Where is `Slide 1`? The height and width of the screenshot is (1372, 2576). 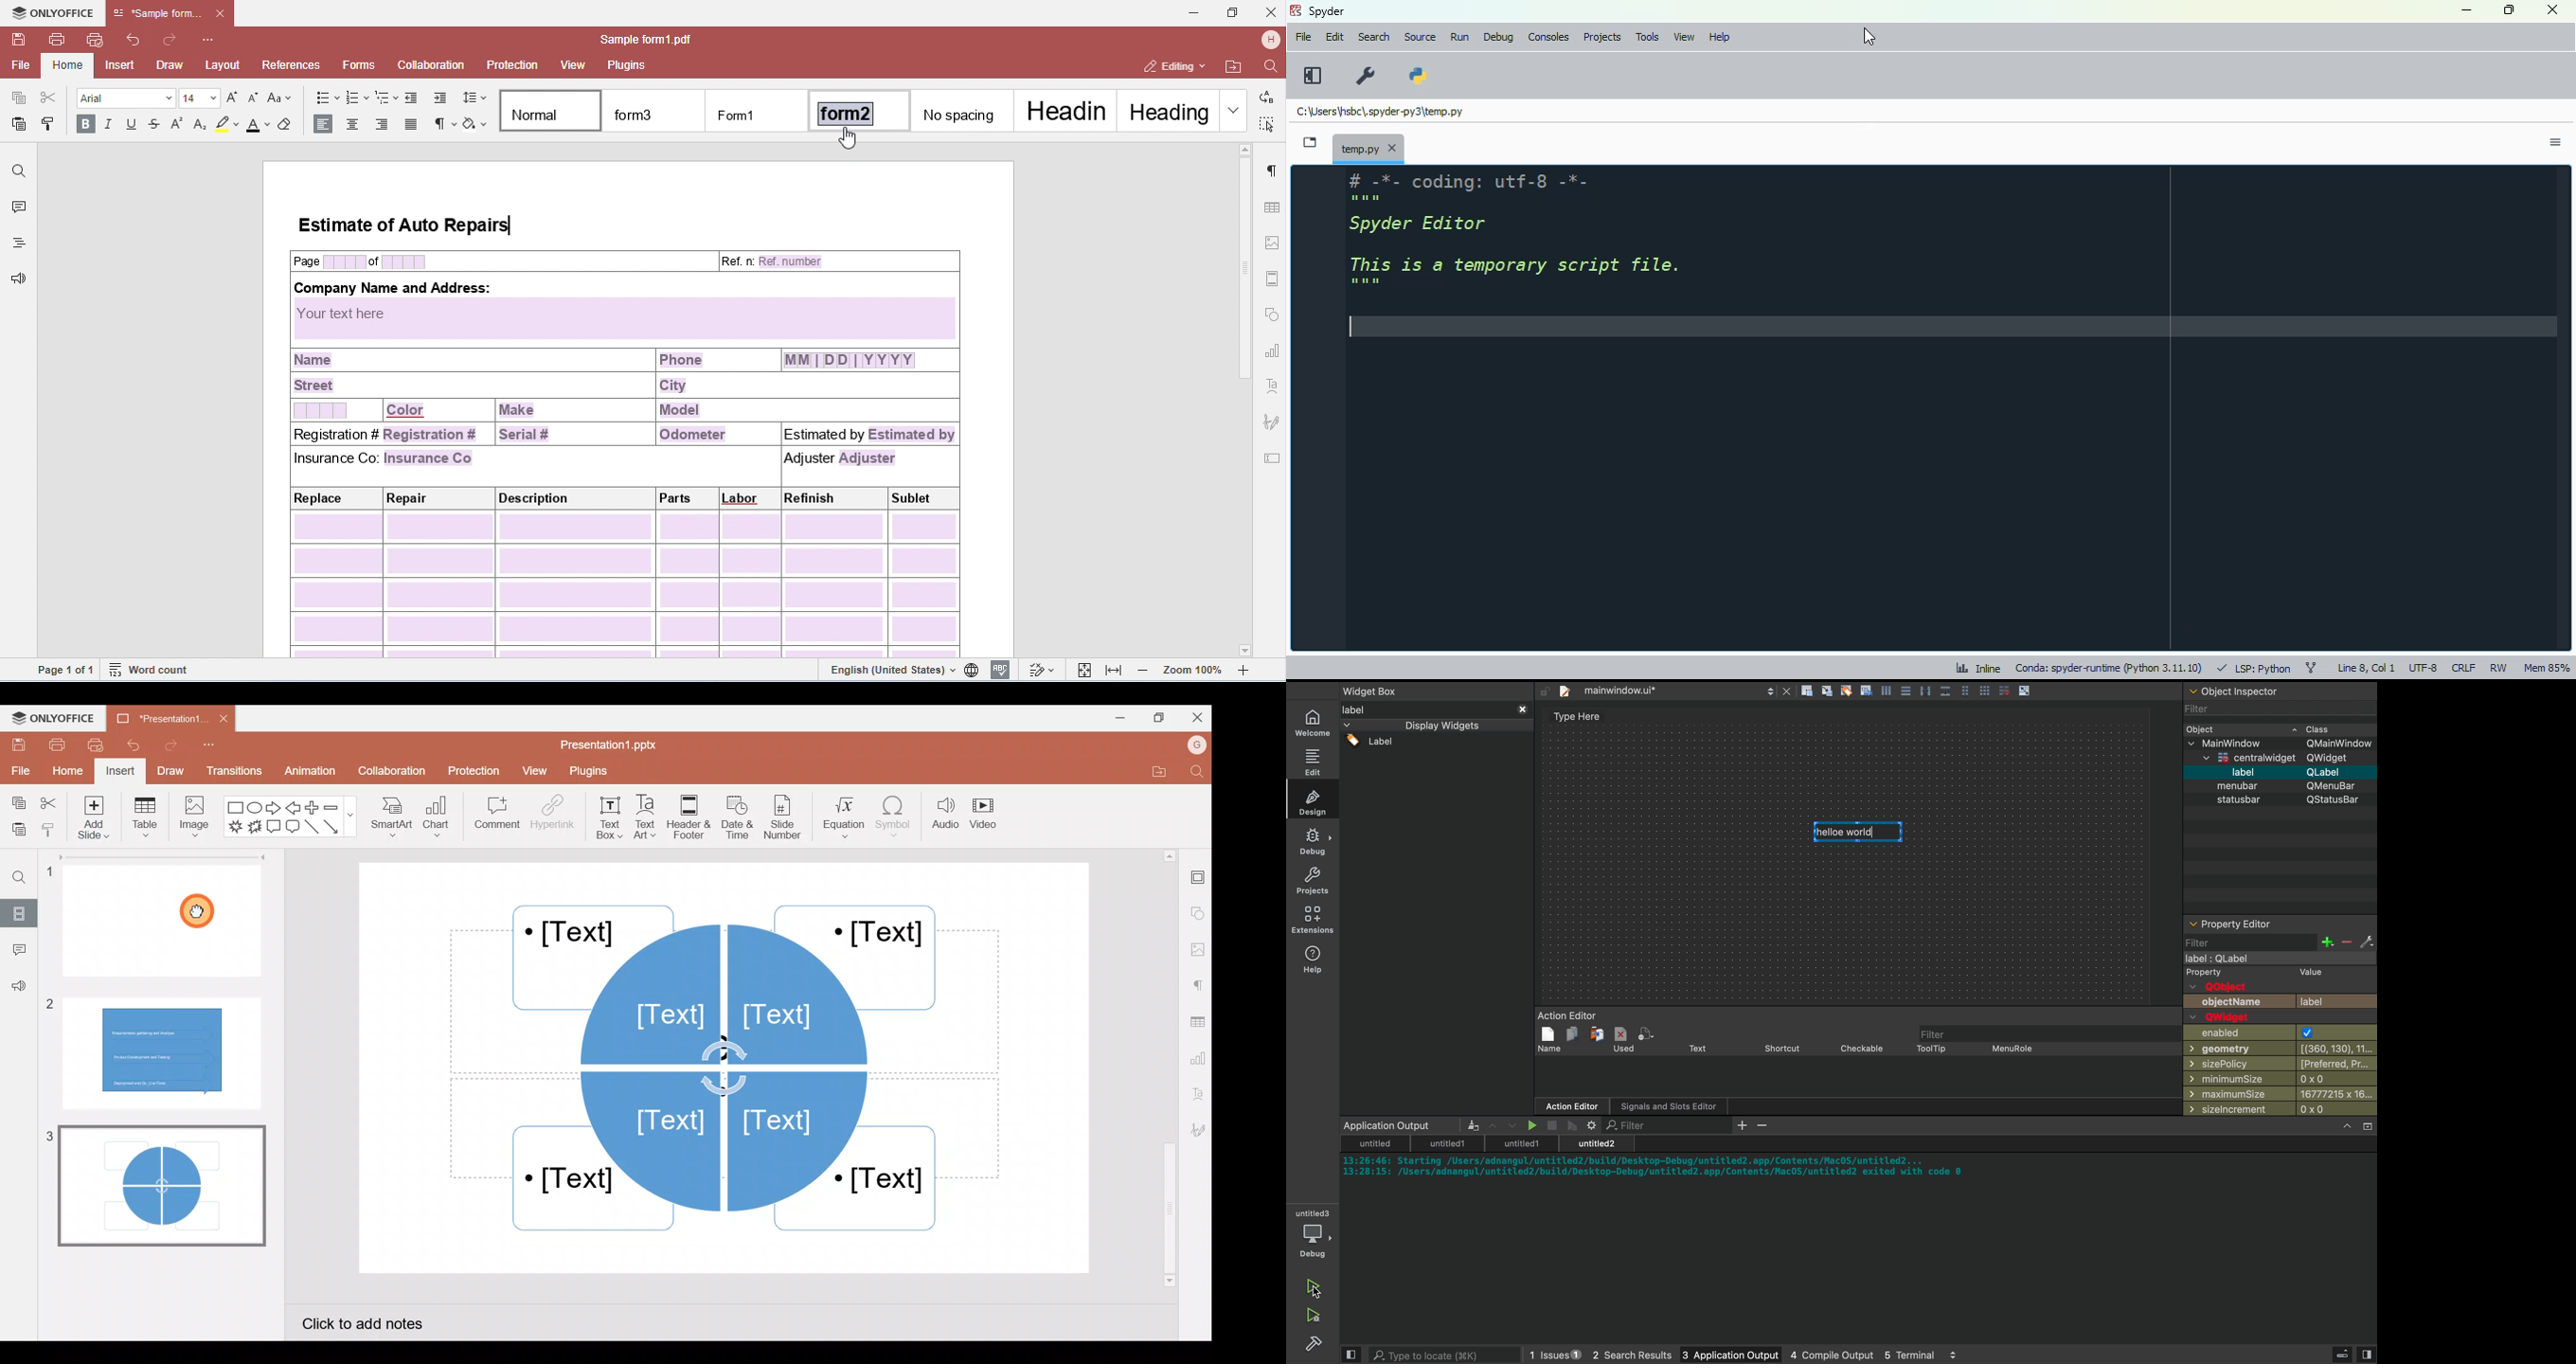
Slide 1 is located at coordinates (167, 919).